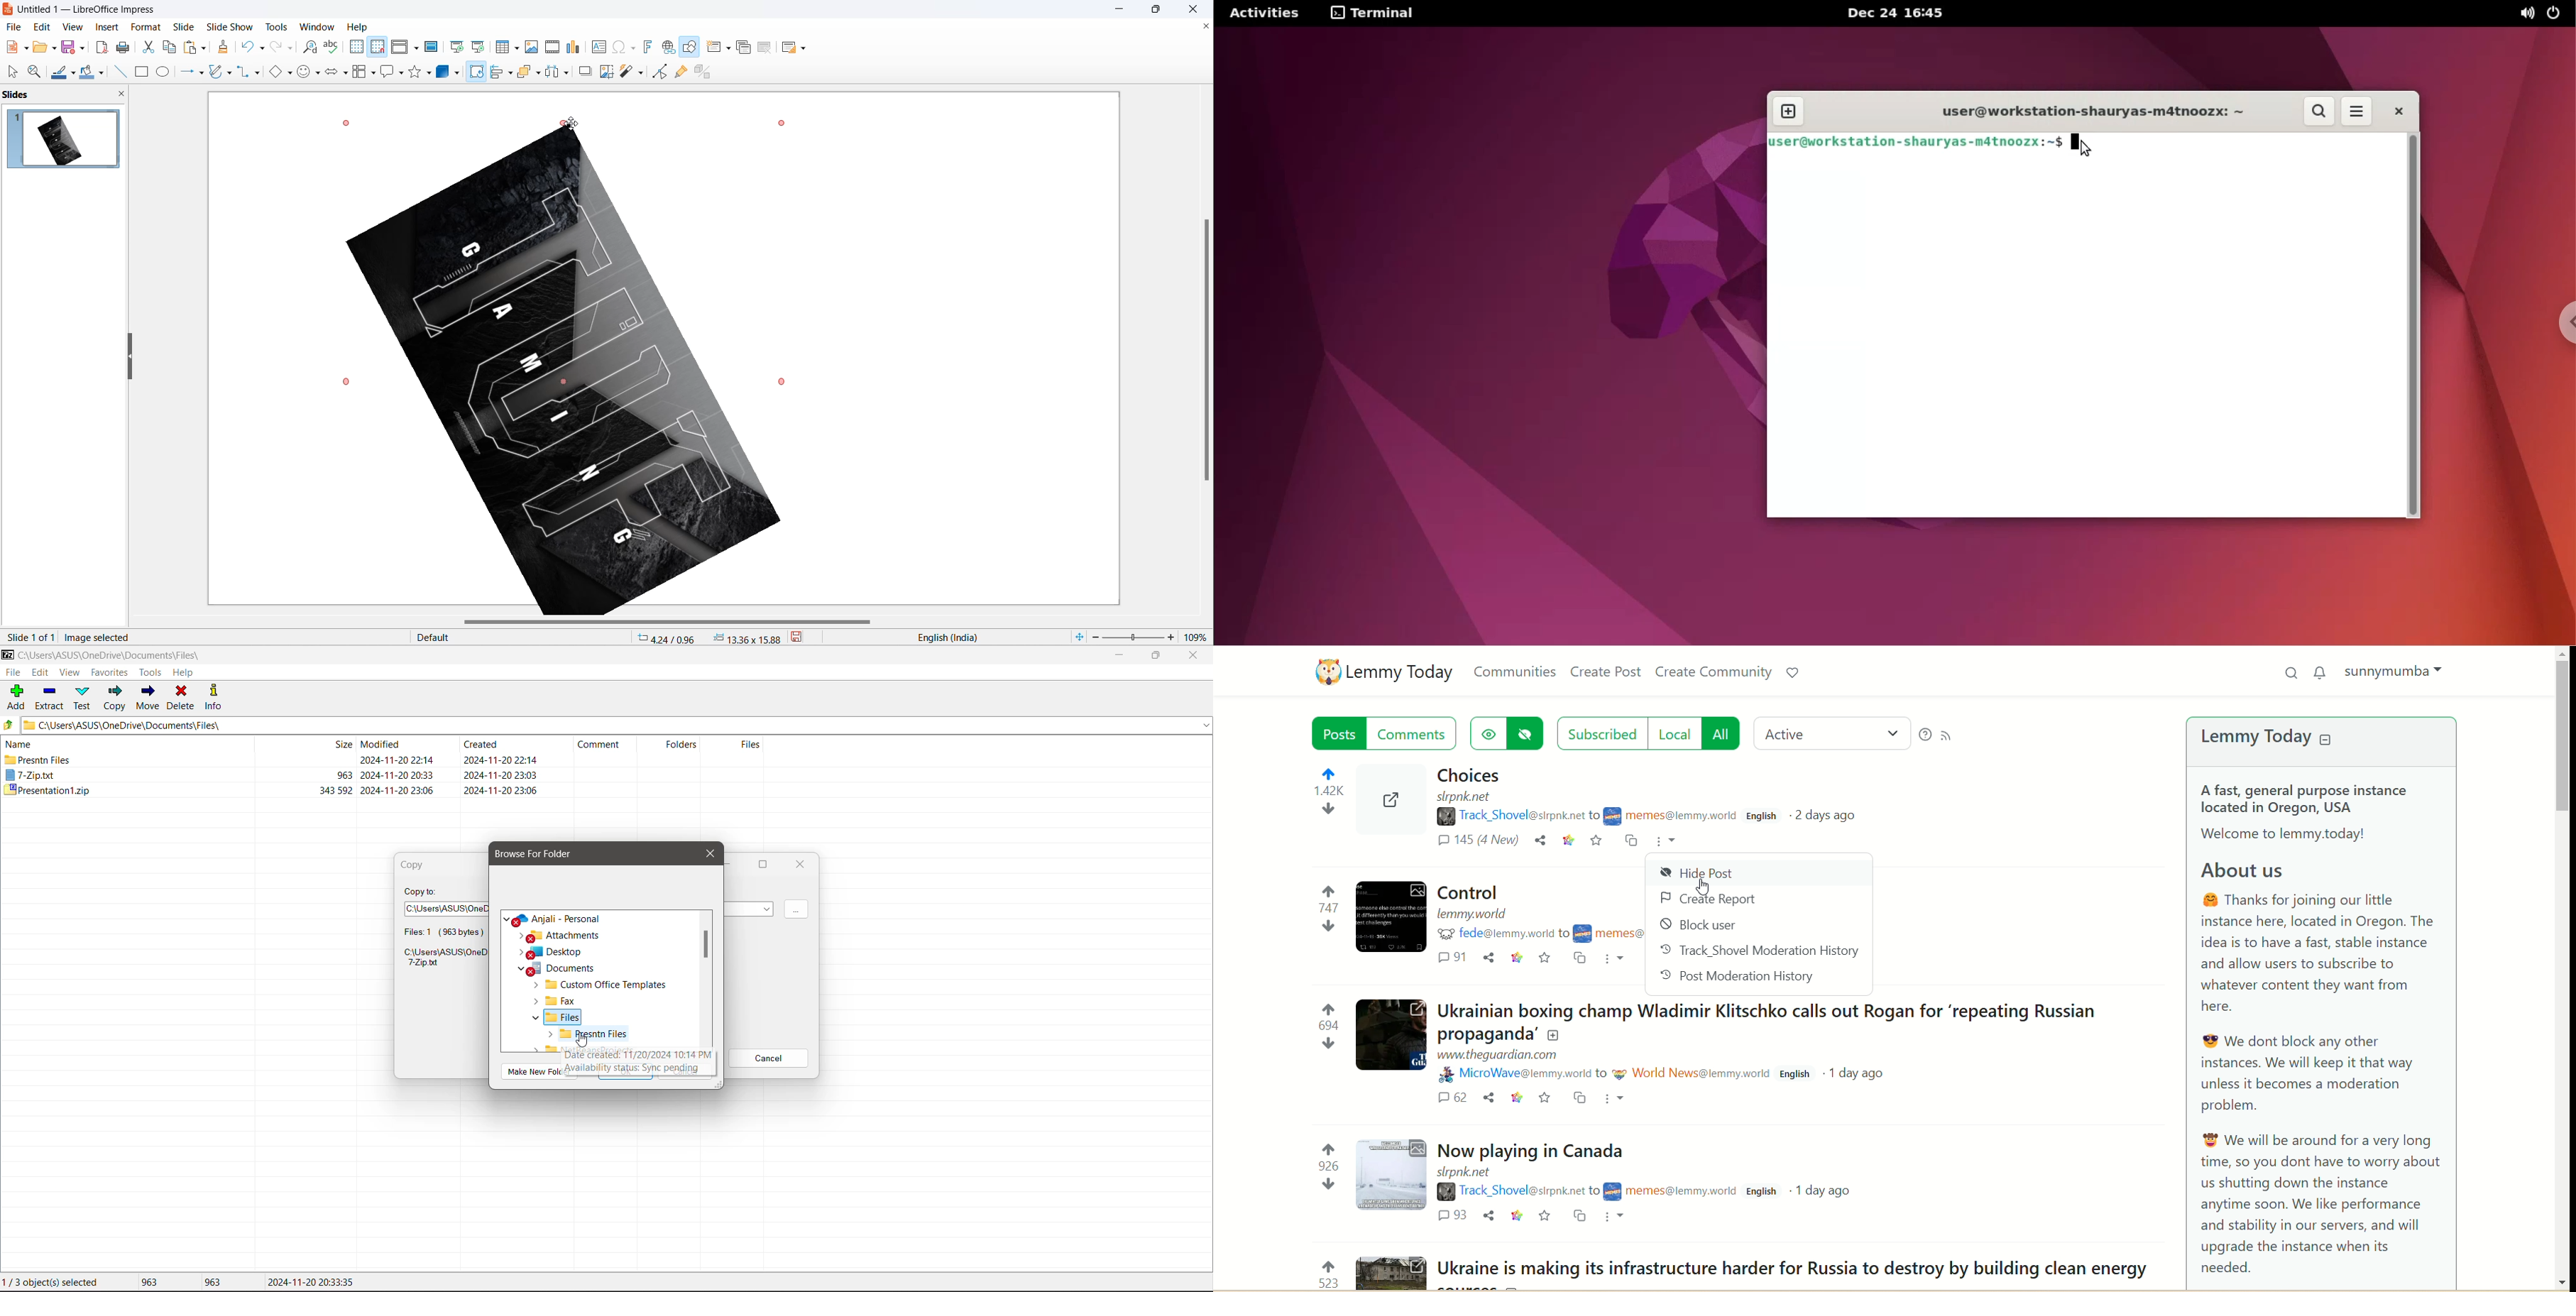 The height and width of the screenshot is (1316, 2576). What do you see at coordinates (1632, 842) in the screenshot?
I see `cross-post` at bounding box center [1632, 842].